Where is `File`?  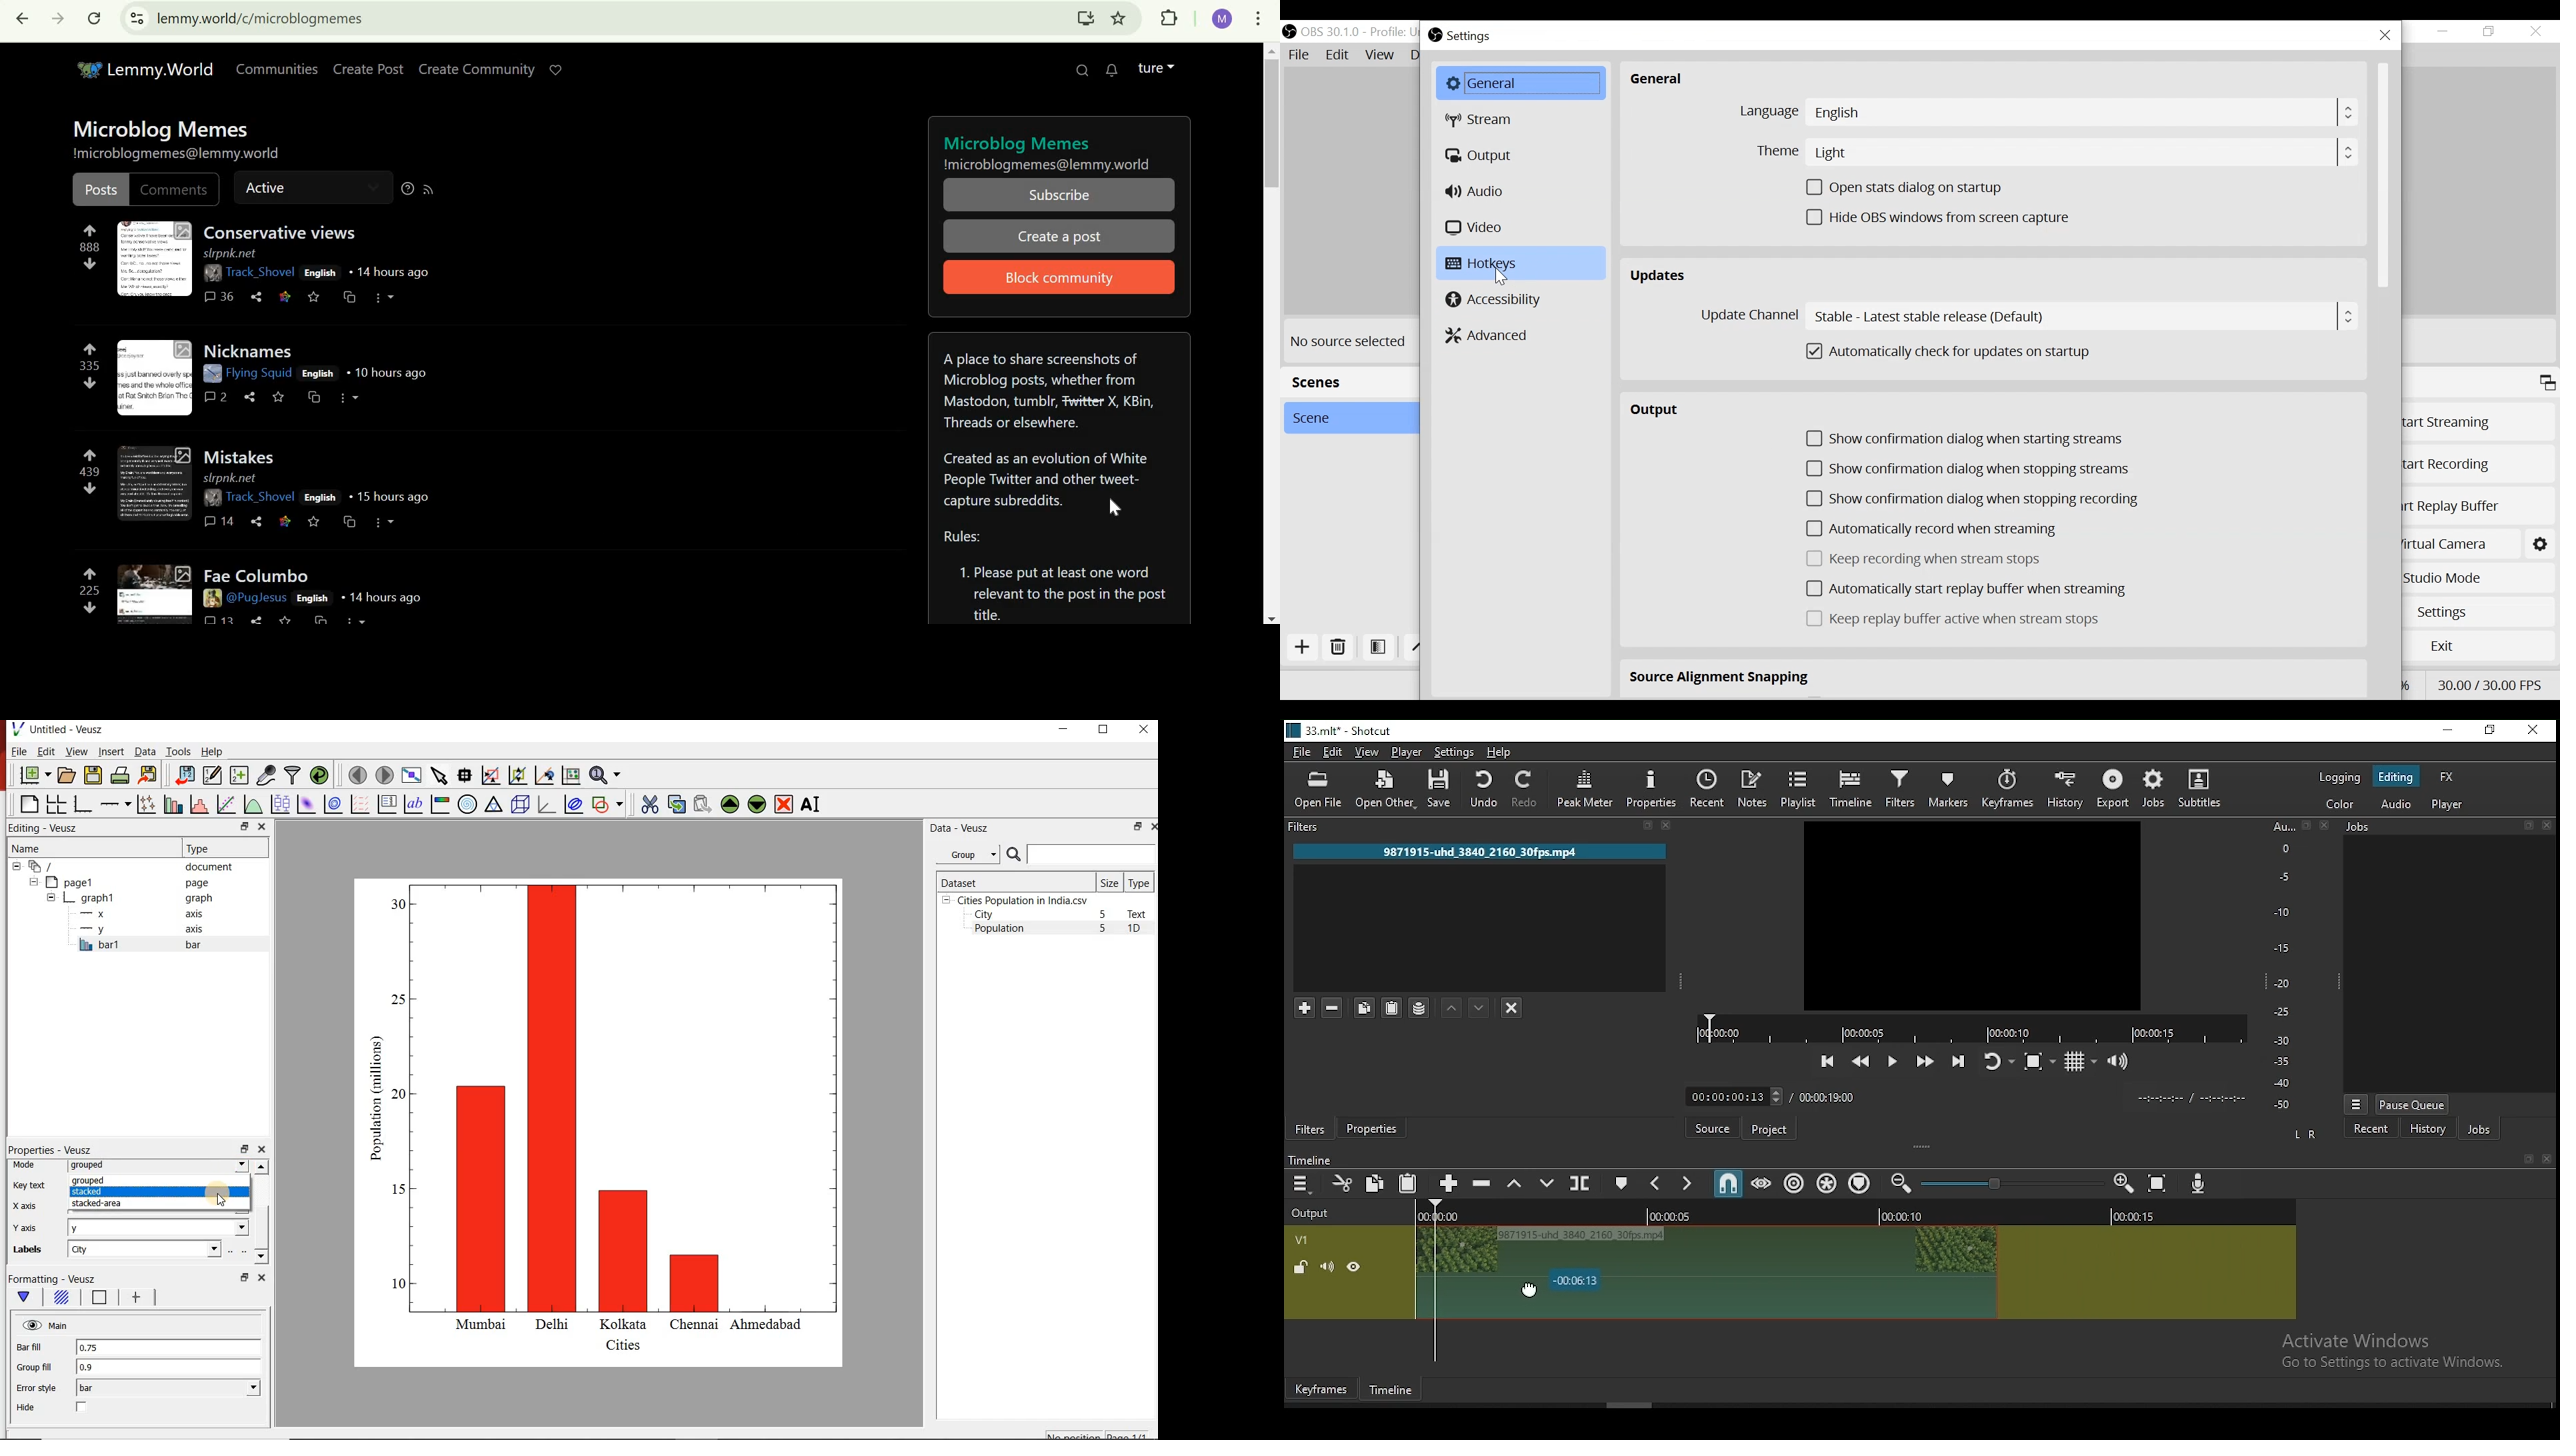
File is located at coordinates (19, 751).